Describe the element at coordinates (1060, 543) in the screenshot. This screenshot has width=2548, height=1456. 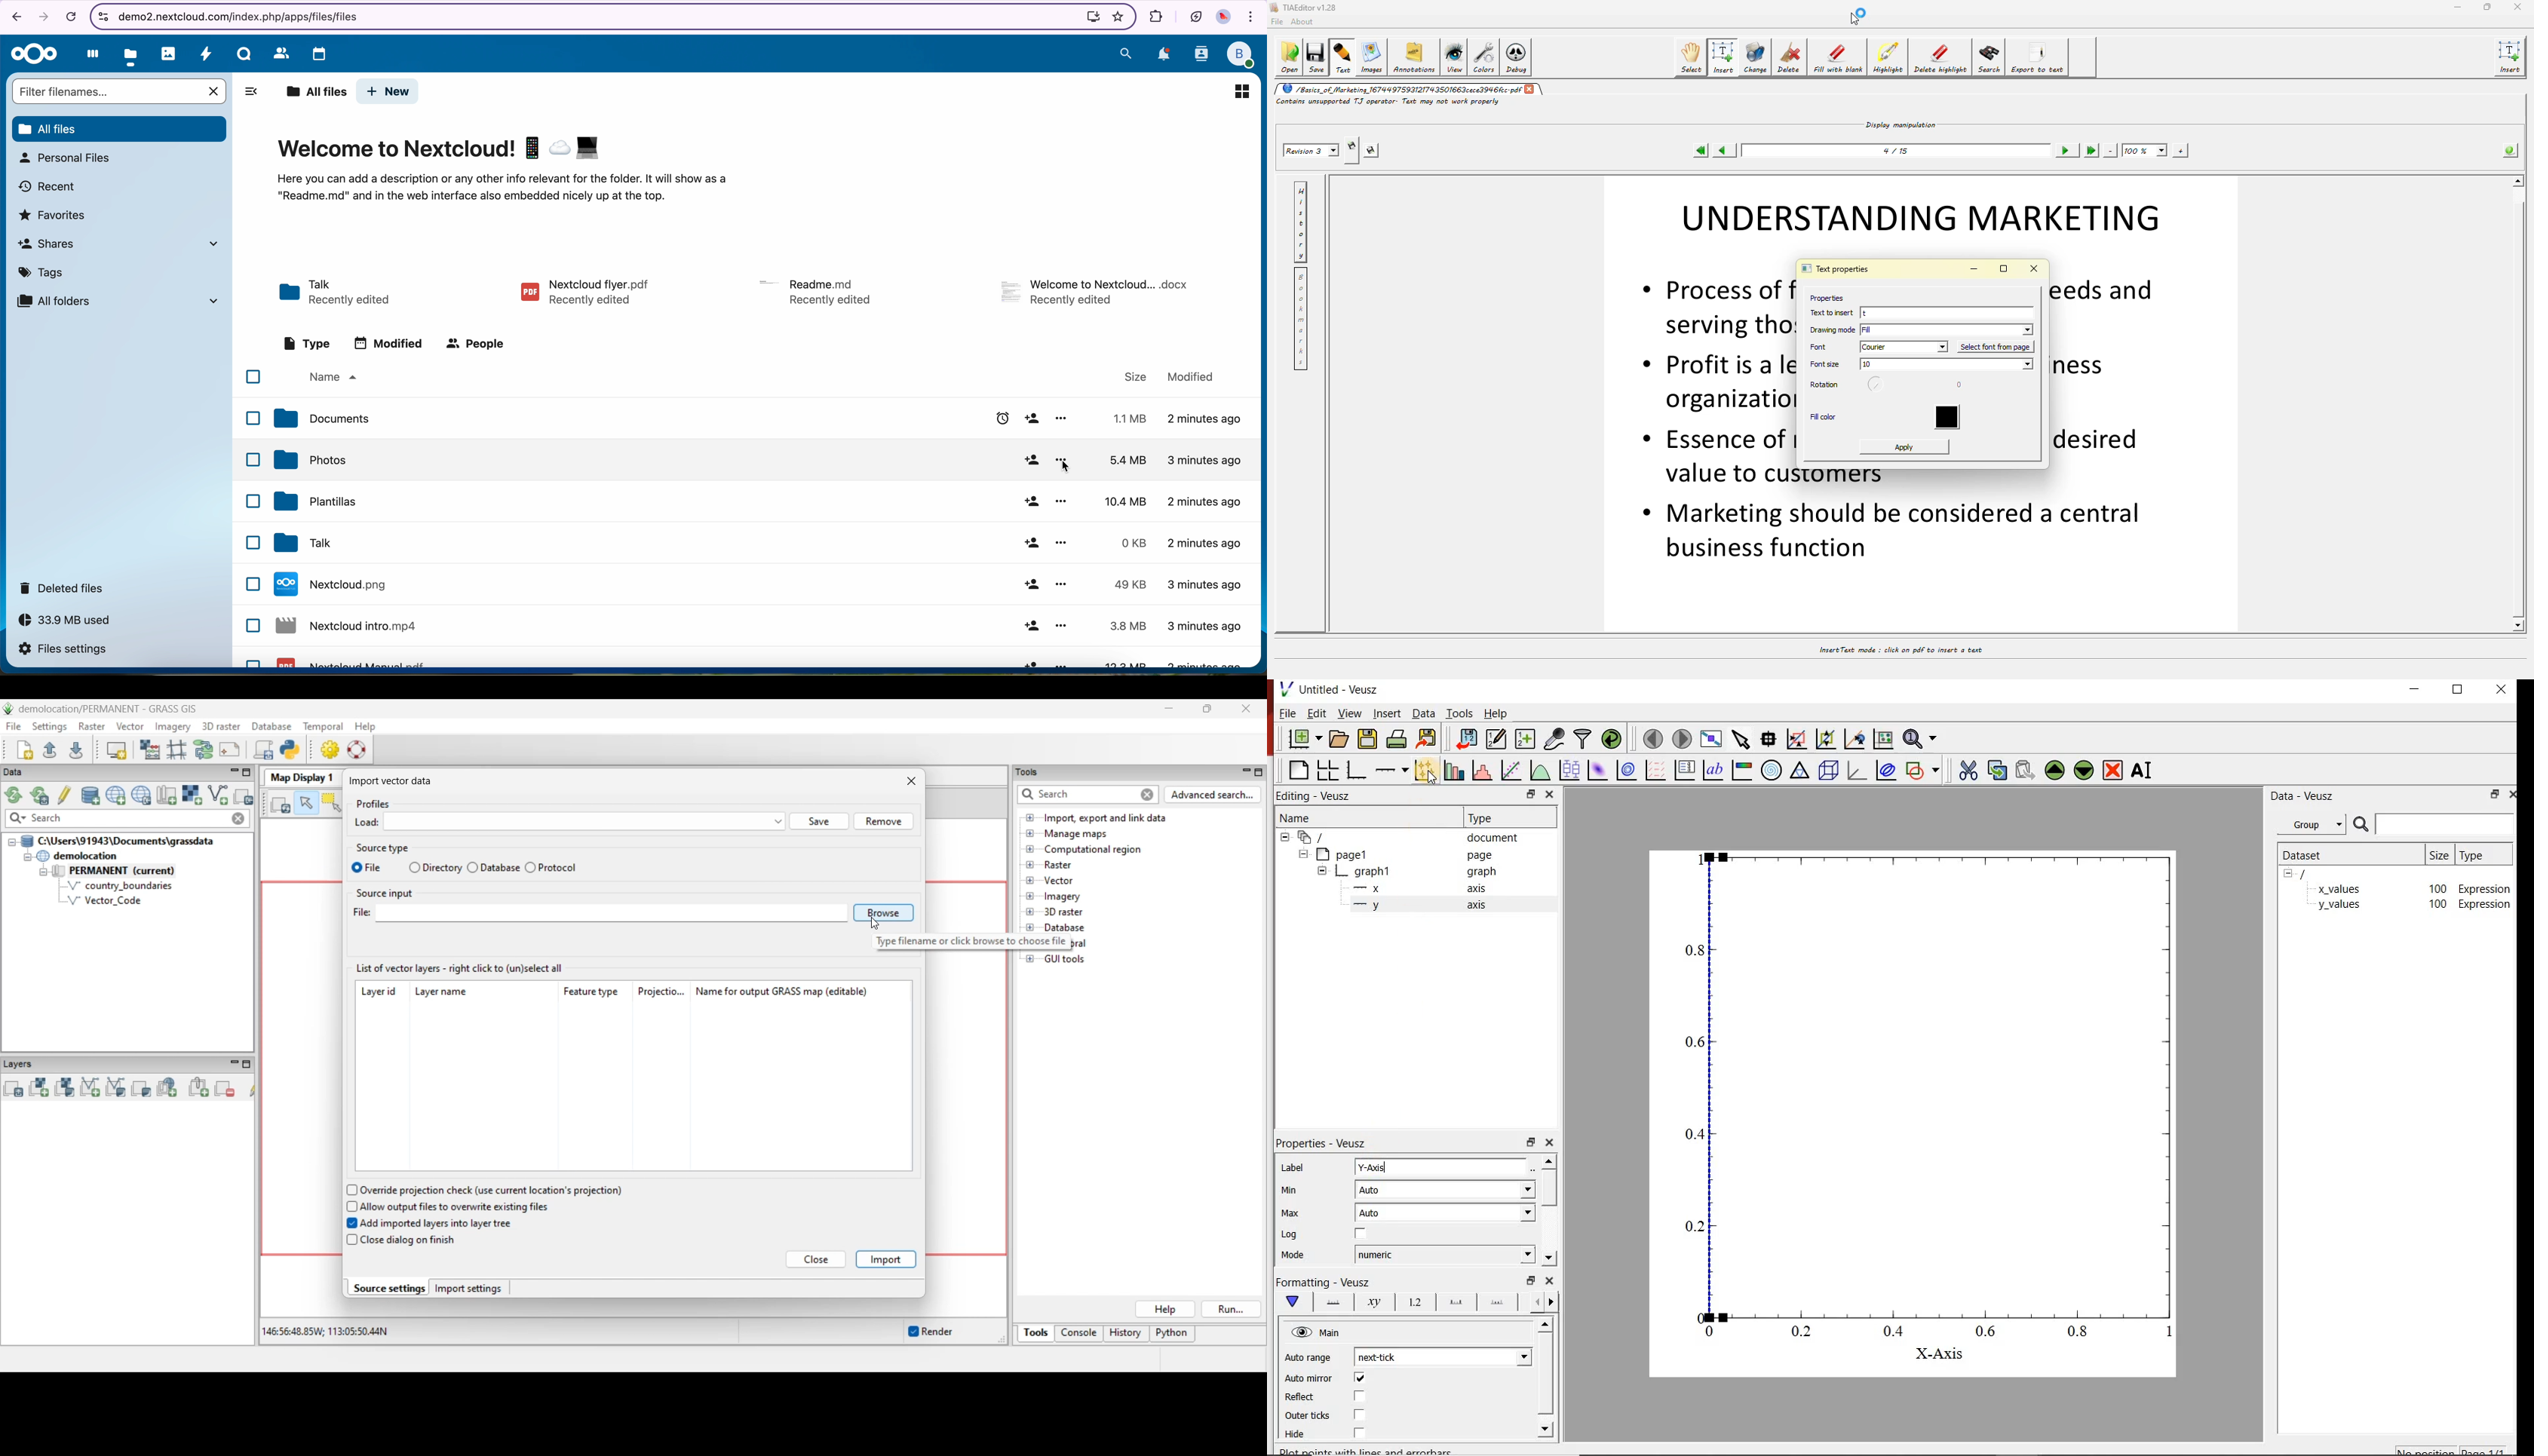
I see `more options` at that location.